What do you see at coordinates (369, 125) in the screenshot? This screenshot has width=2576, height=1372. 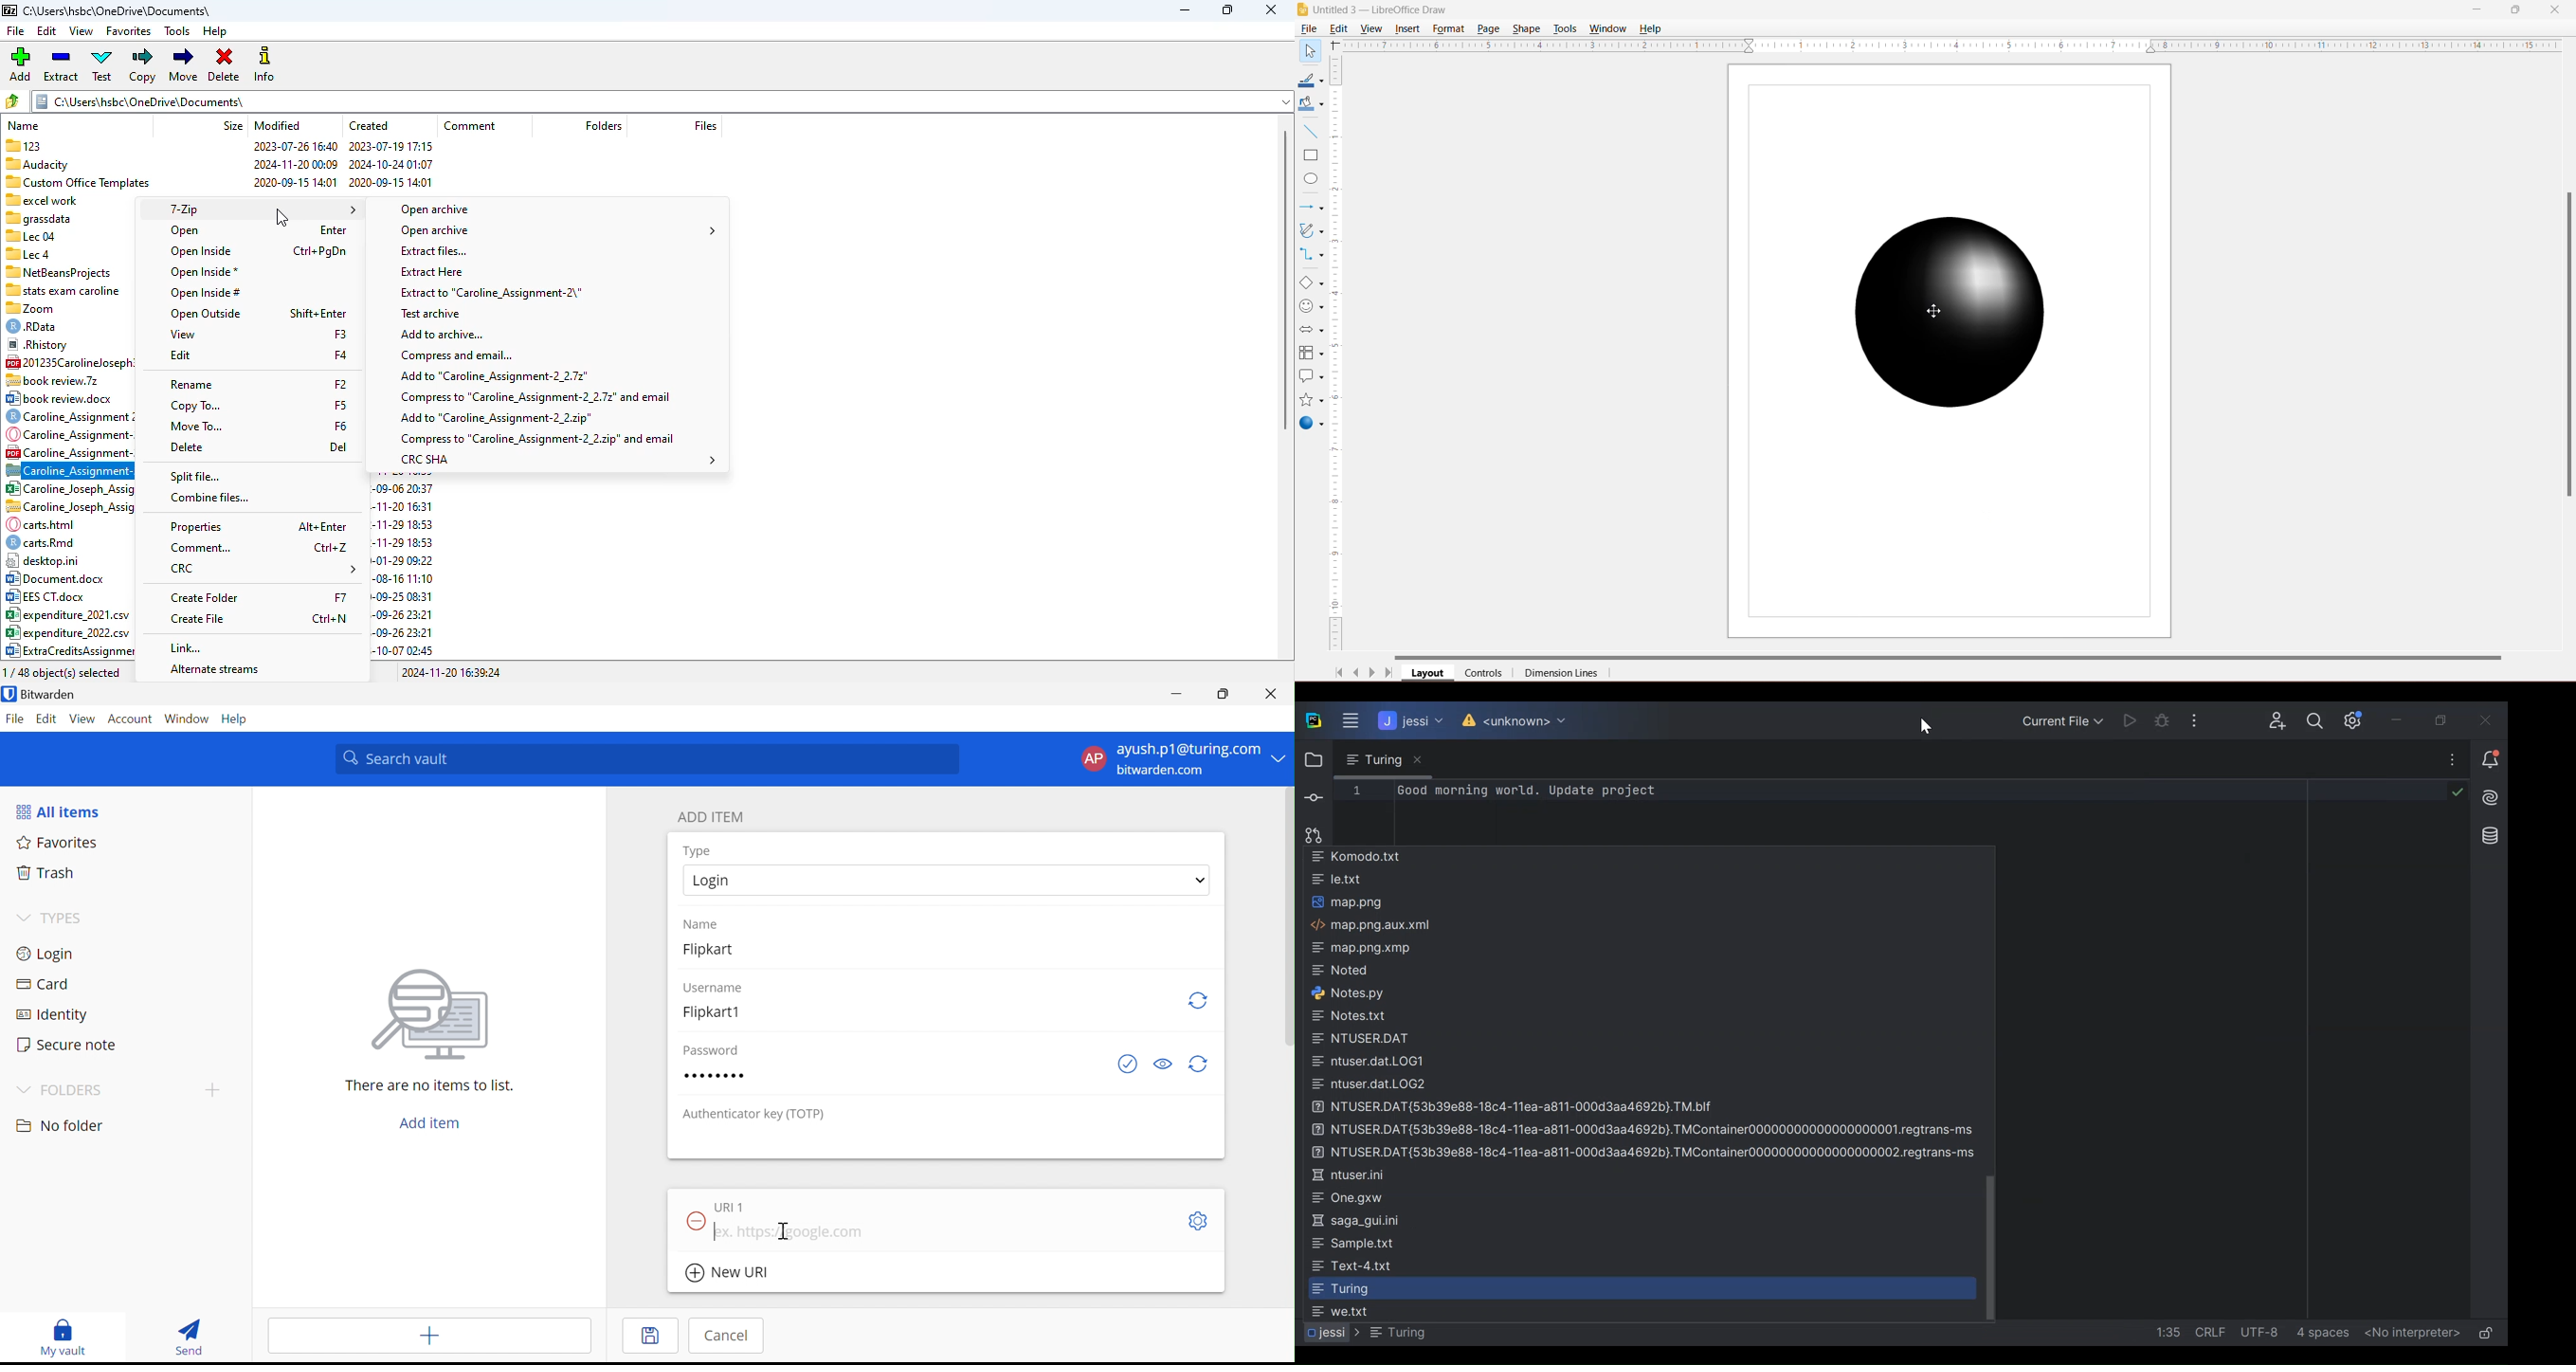 I see `created` at bounding box center [369, 125].